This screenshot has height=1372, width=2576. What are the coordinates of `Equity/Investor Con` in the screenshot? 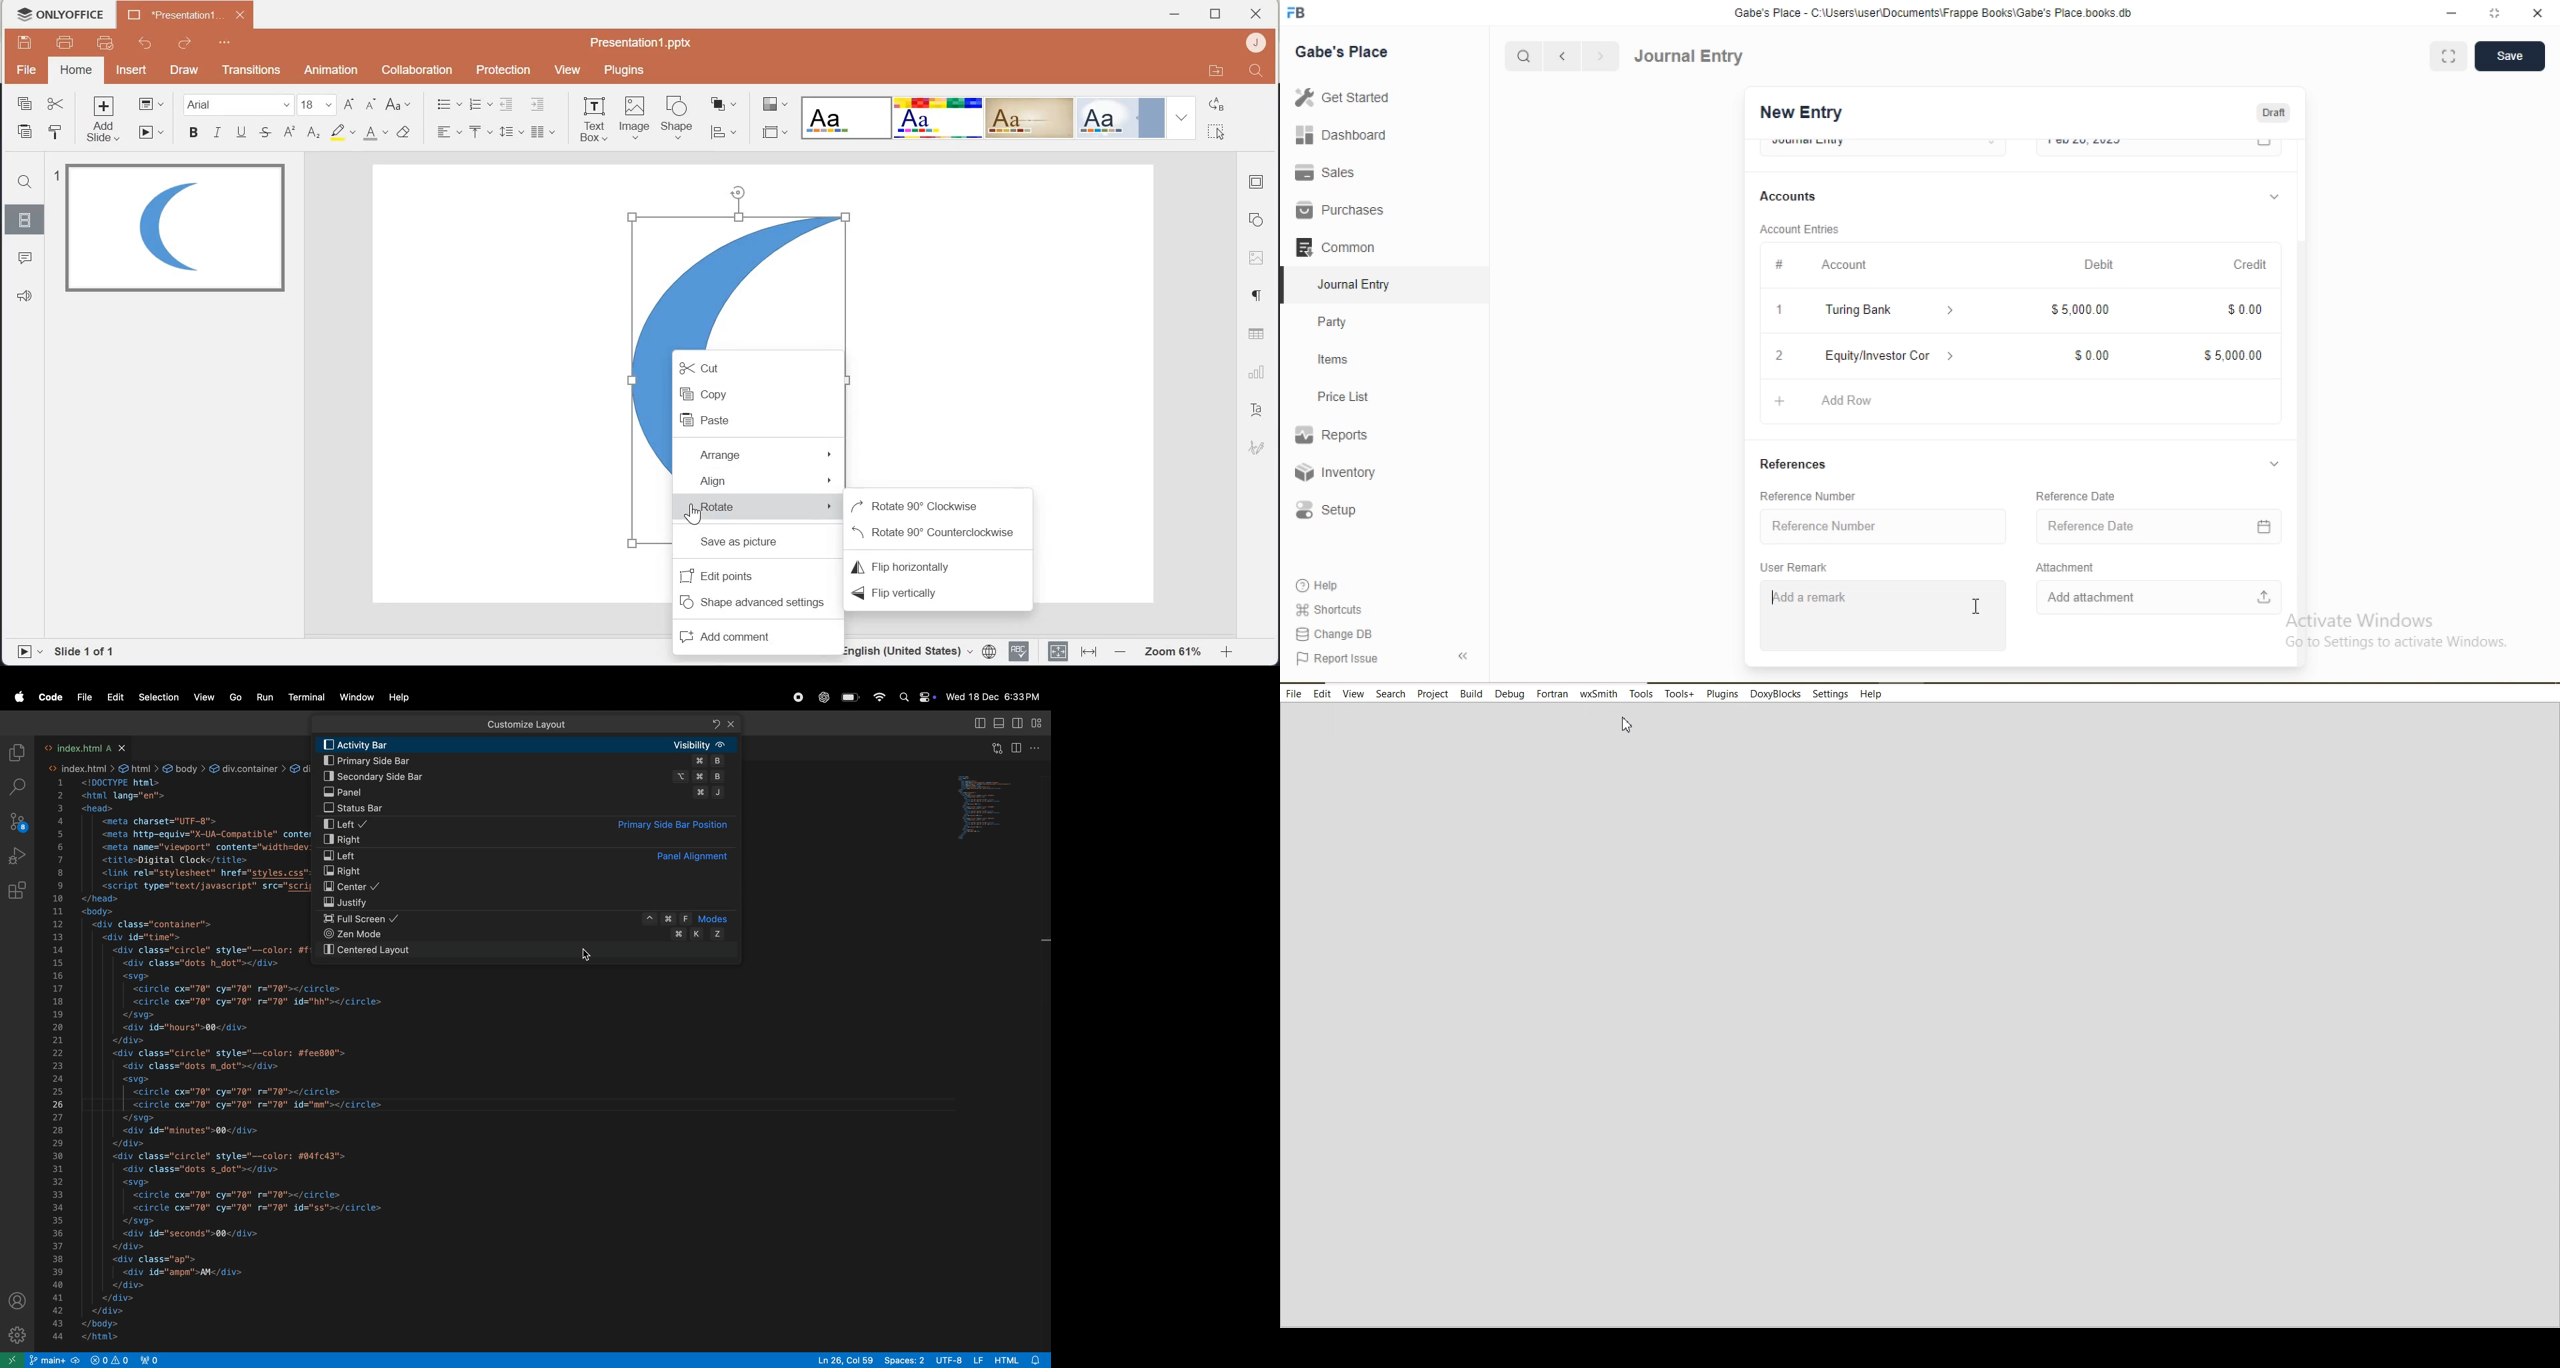 It's located at (1878, 356).